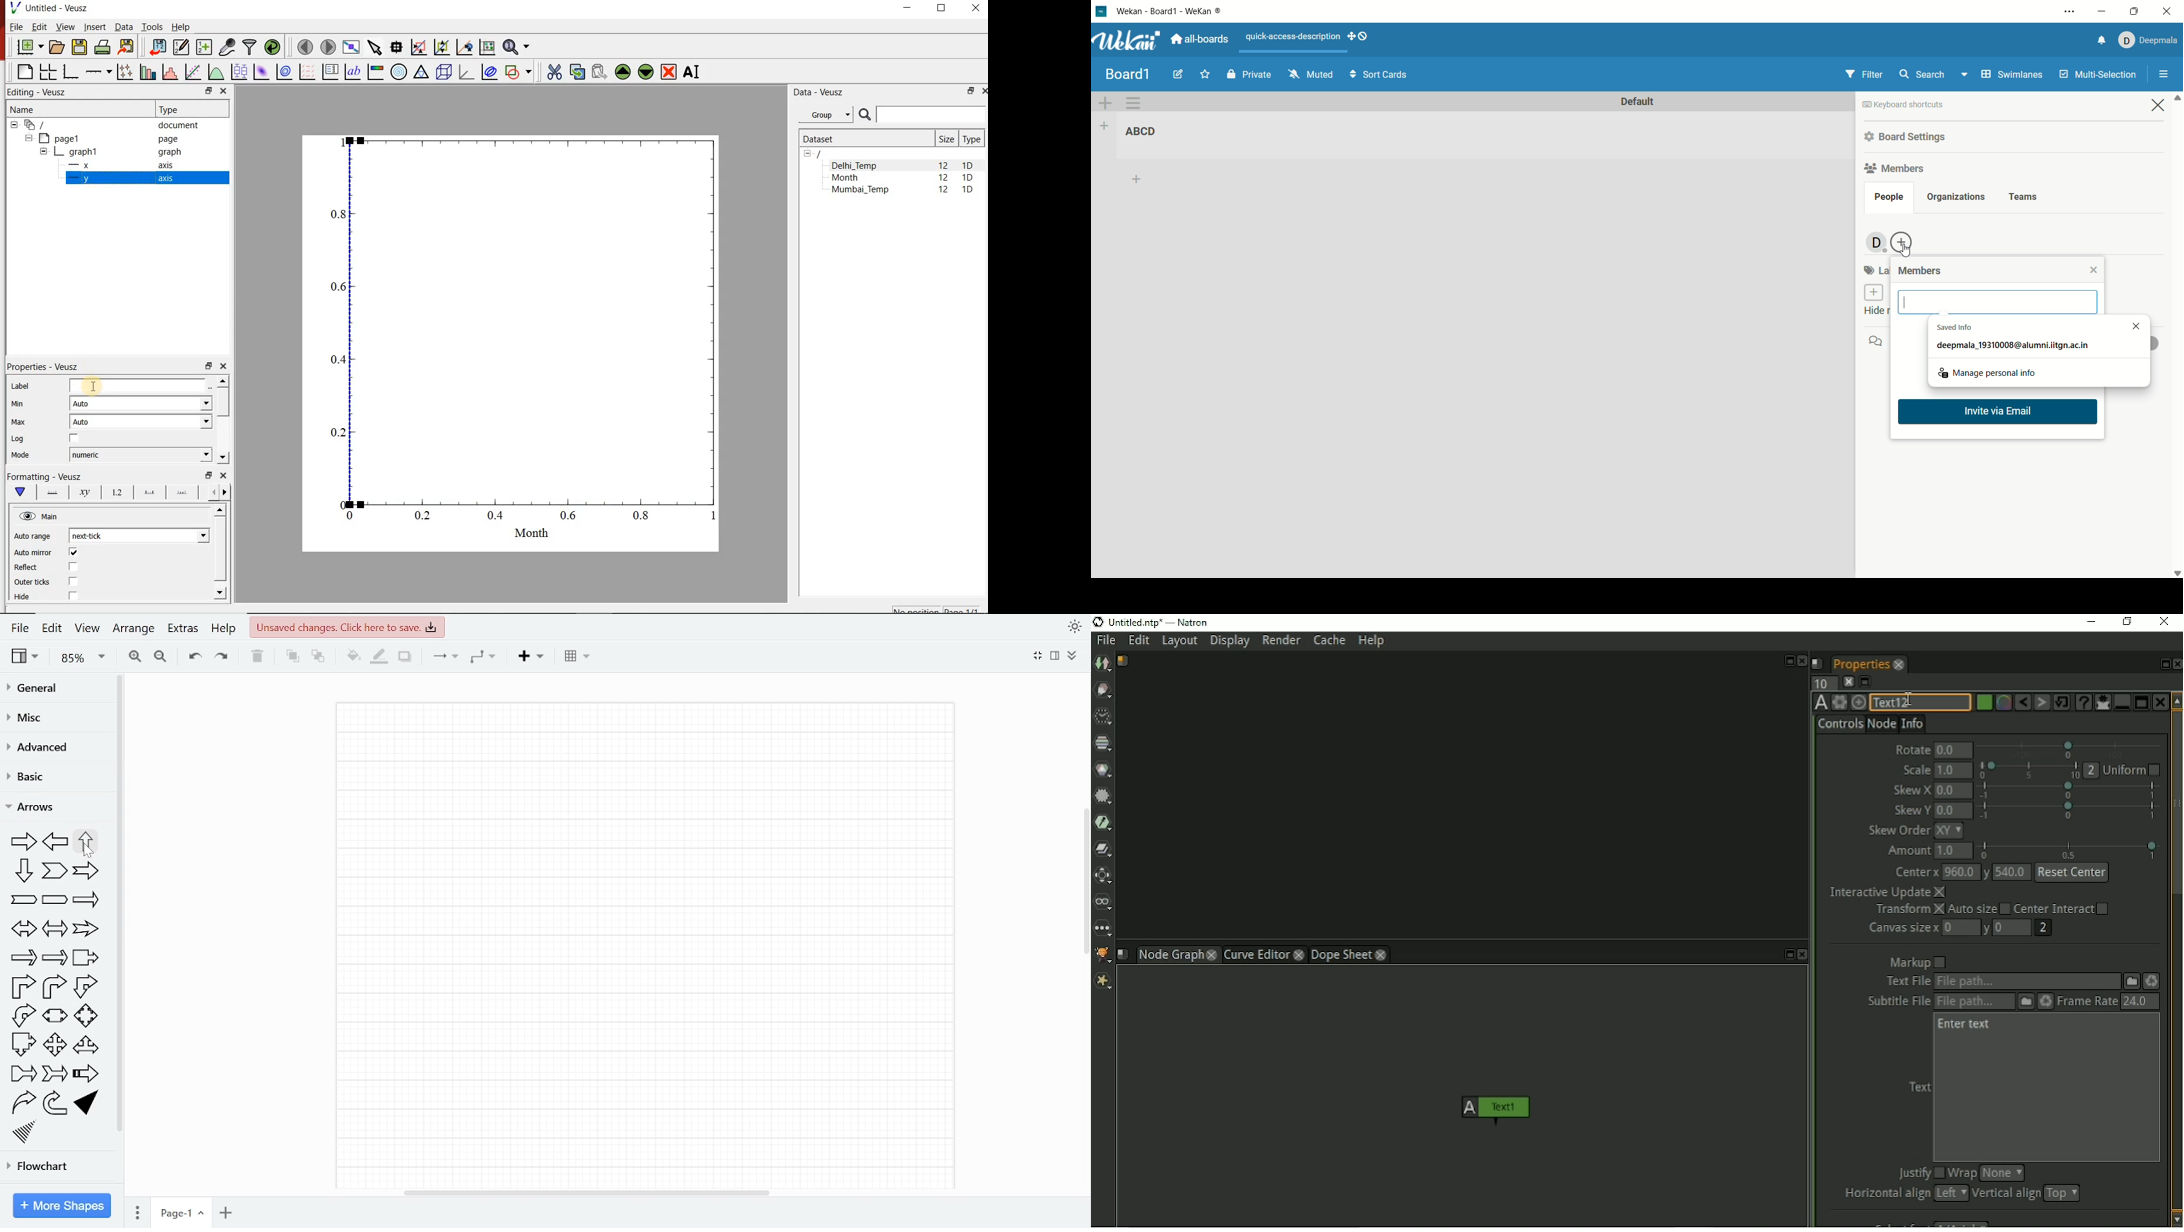  What do you see at coordinates (1492, 1110) in the screenshot?
I see `Text1` at bounding box center [1492, 1110].